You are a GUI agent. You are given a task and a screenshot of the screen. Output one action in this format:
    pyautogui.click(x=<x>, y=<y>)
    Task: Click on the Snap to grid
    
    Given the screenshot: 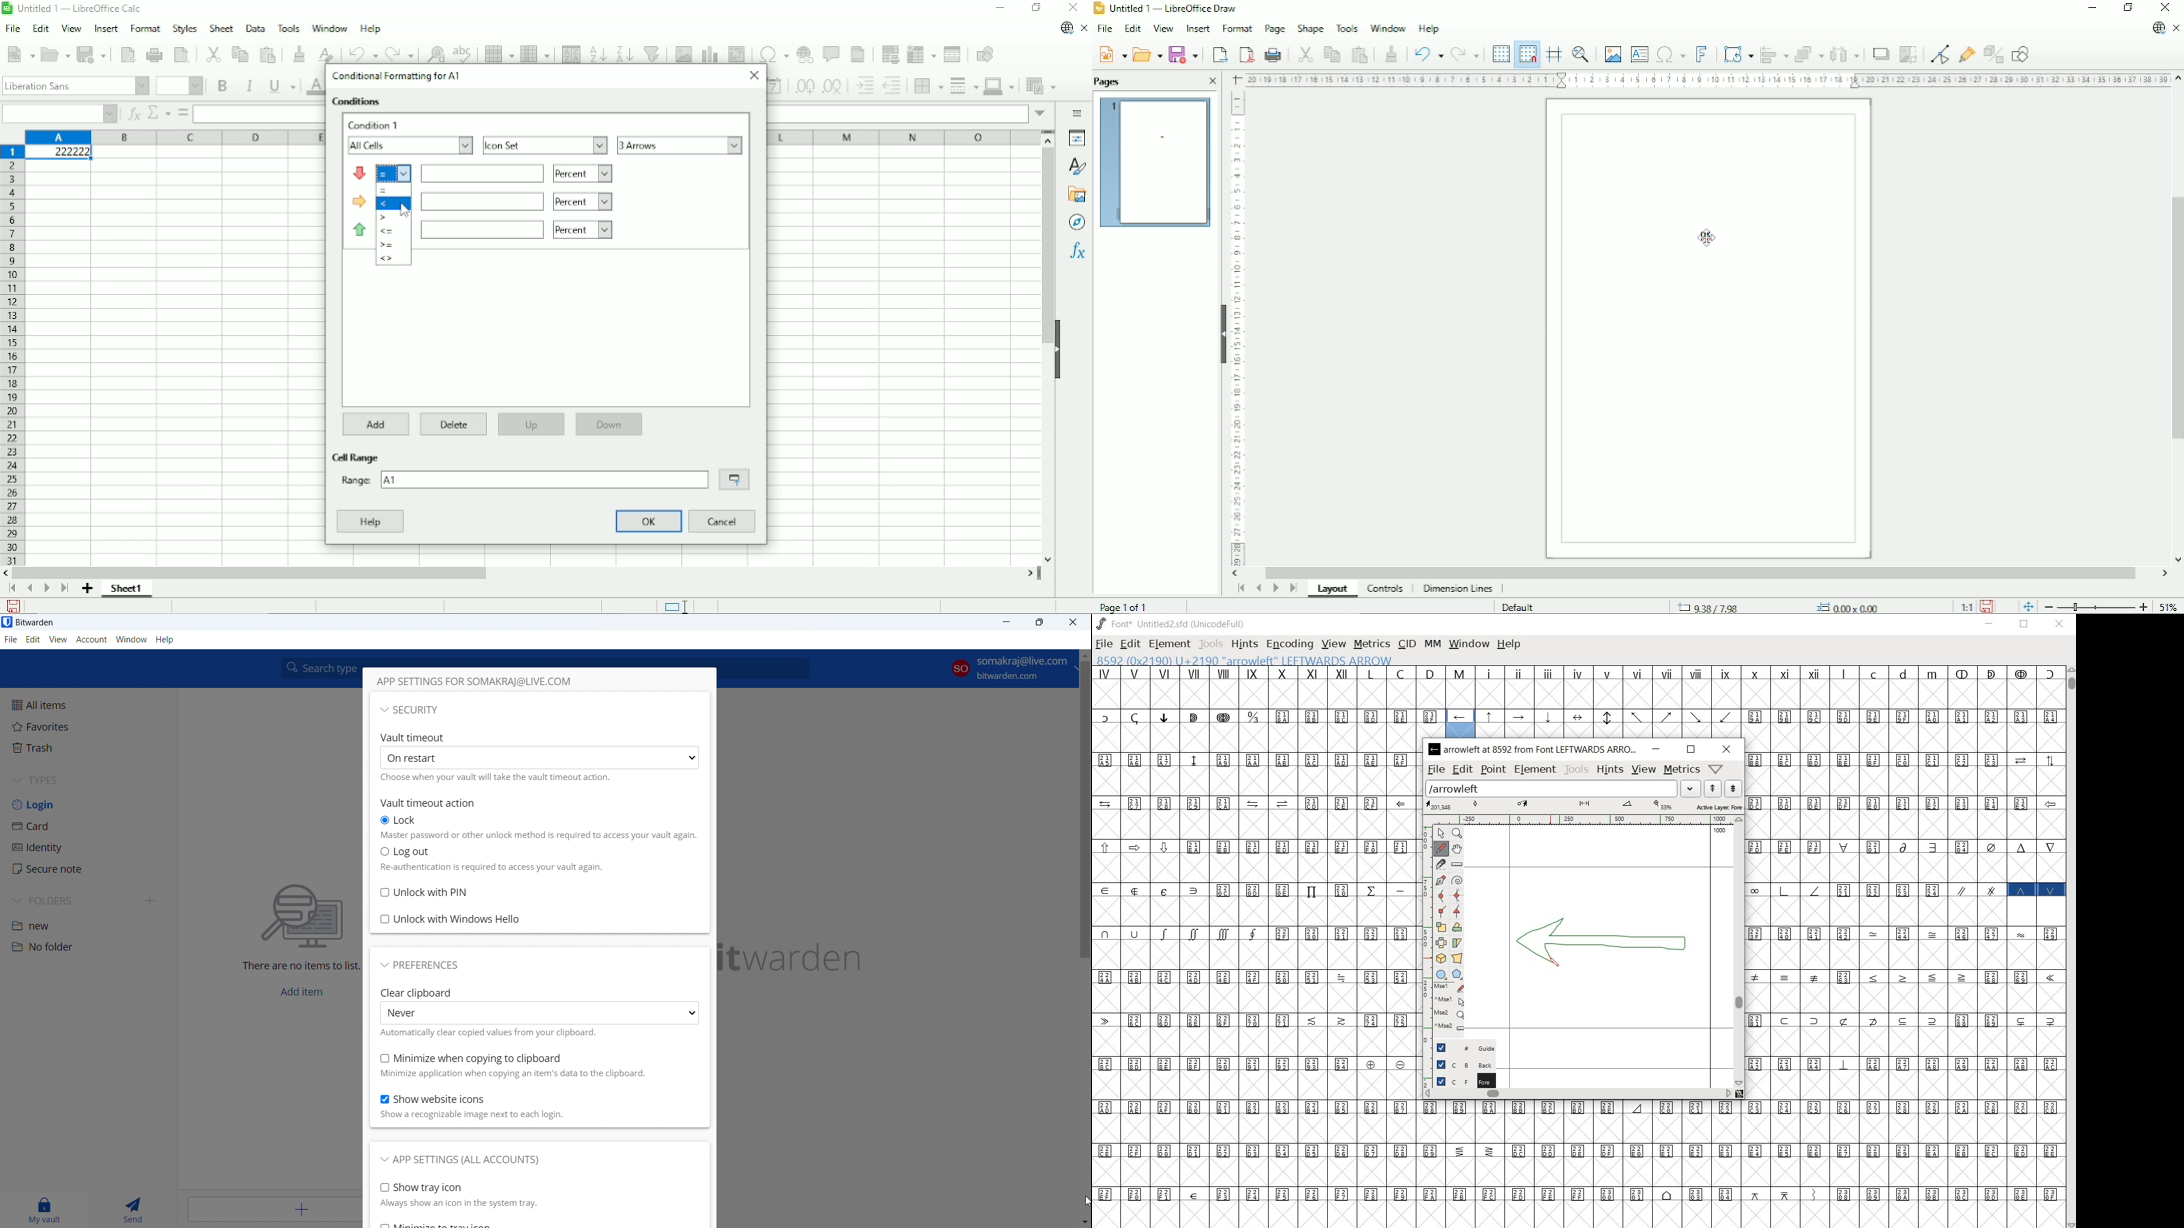 What is the action you would take?
    pyautogui.click(x=1527, y=54)
    